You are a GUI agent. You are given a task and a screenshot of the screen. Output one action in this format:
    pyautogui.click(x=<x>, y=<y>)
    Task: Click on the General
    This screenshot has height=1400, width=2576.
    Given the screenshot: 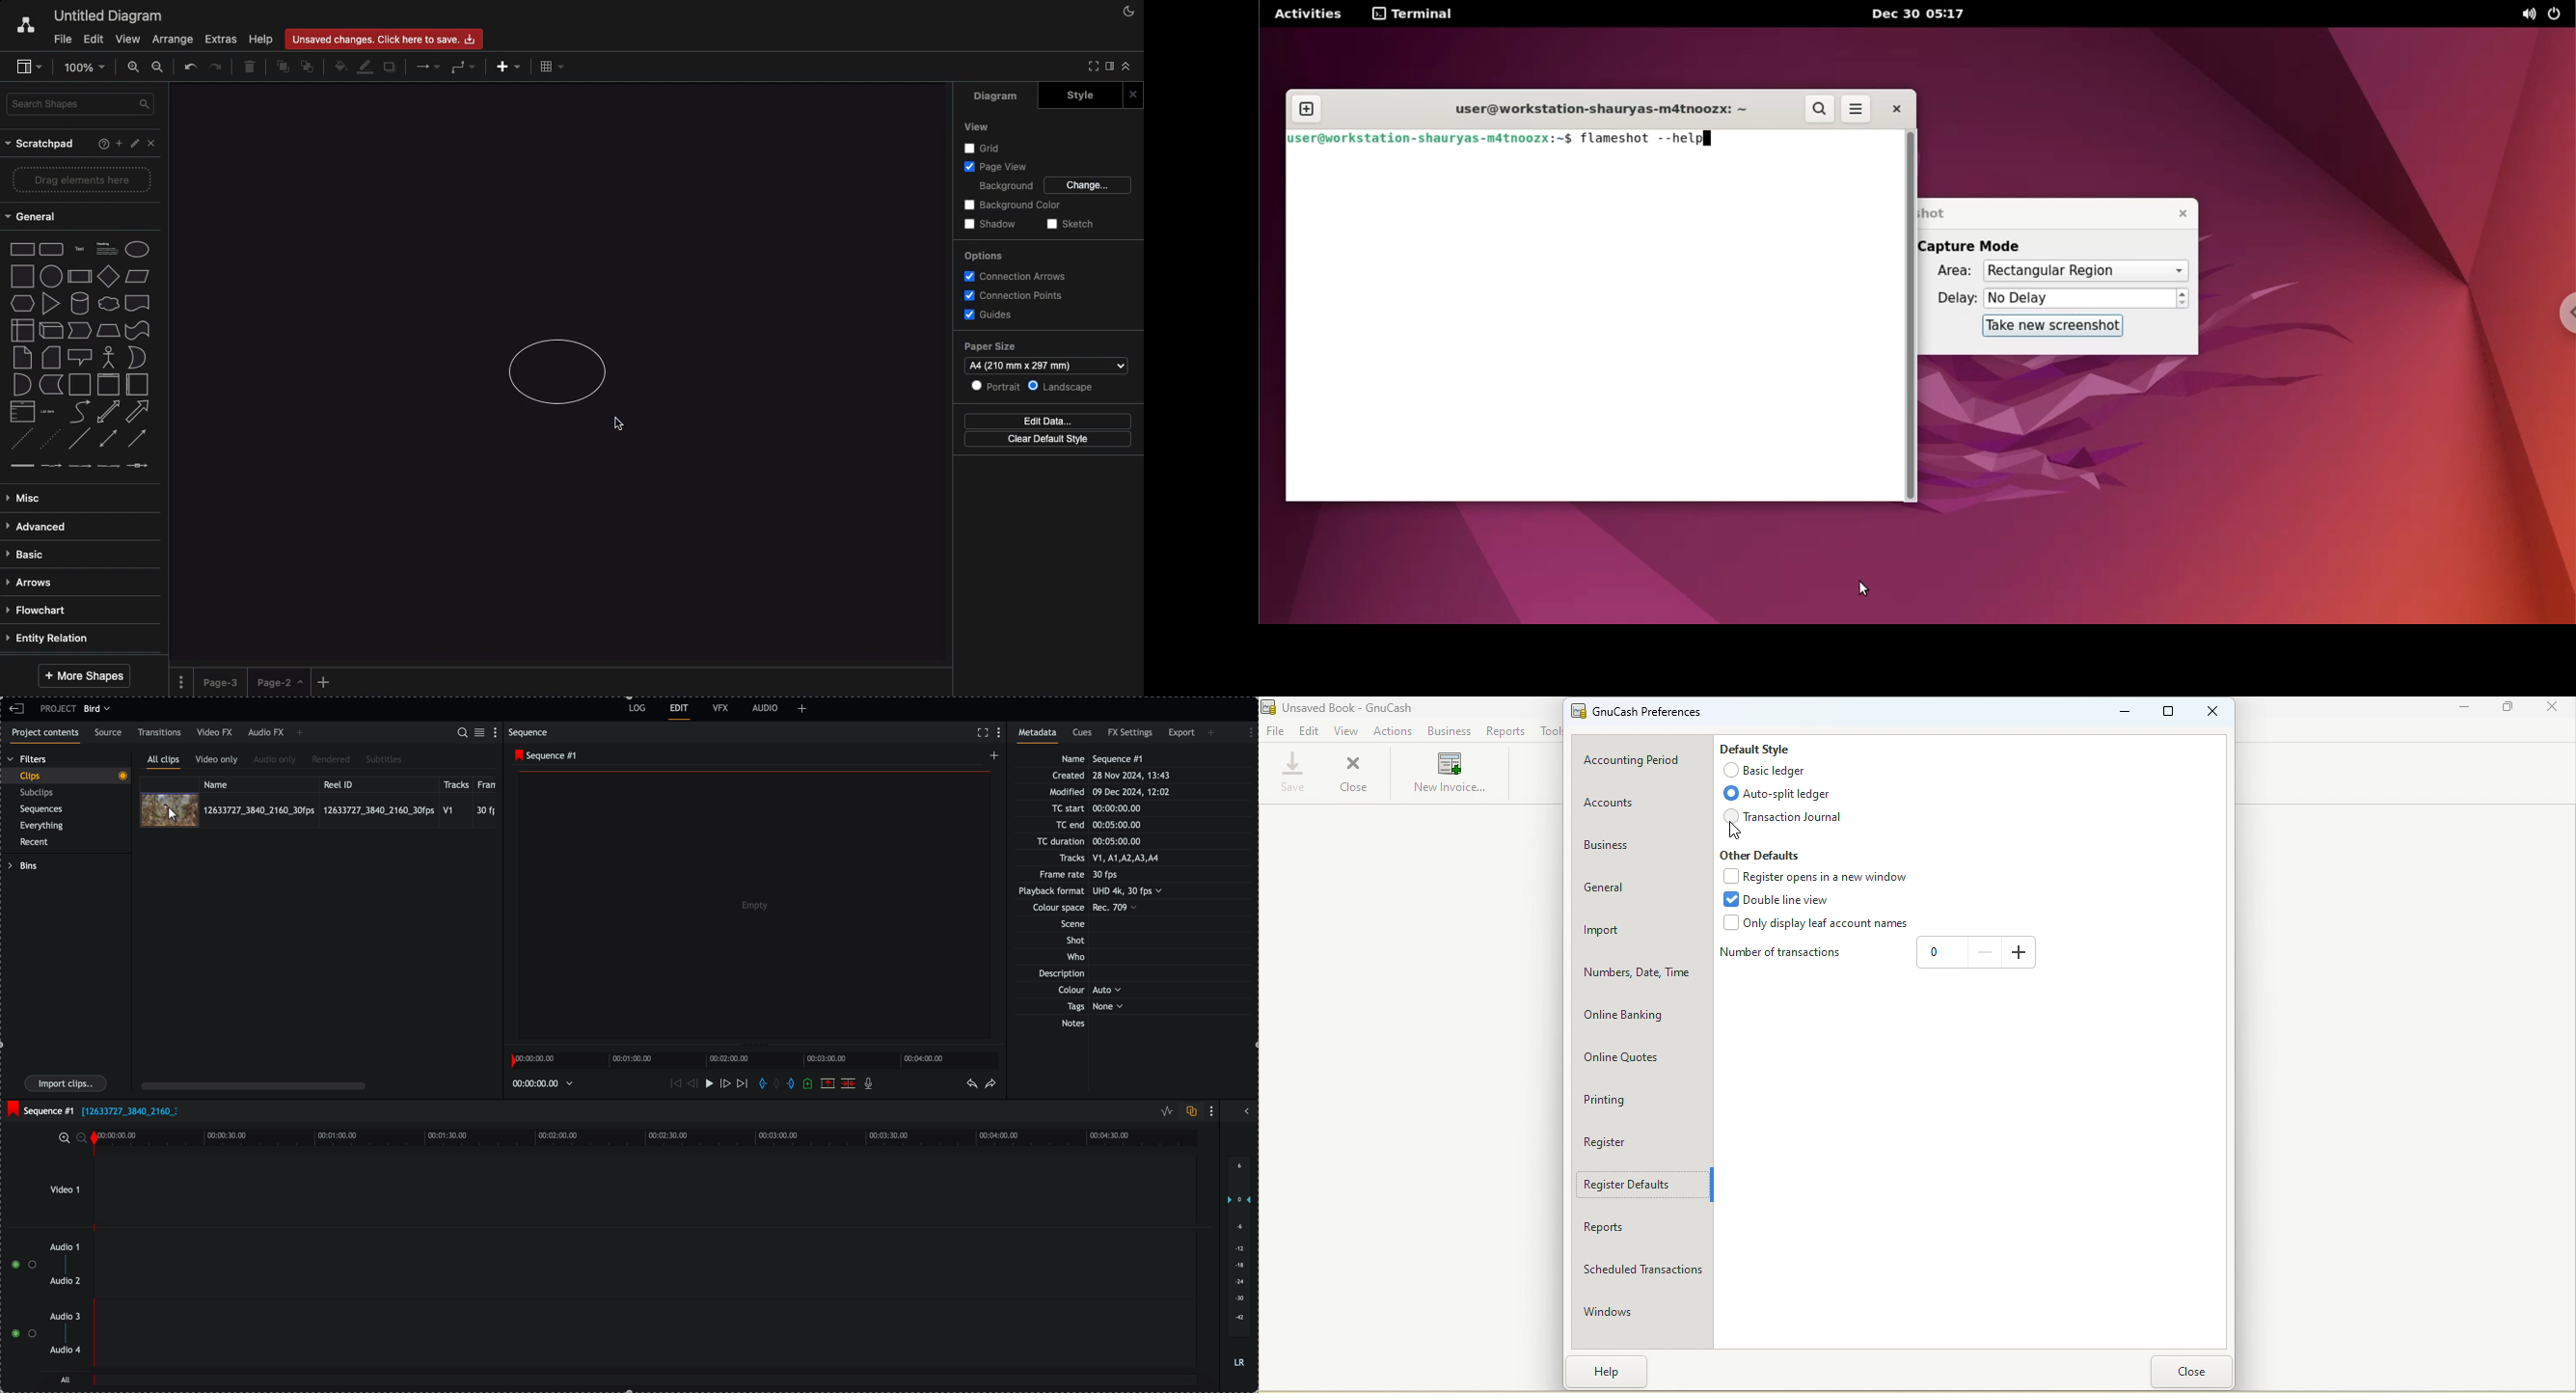 What is the action you would take?
    pyautogui.click(x=1641, y=891)
    